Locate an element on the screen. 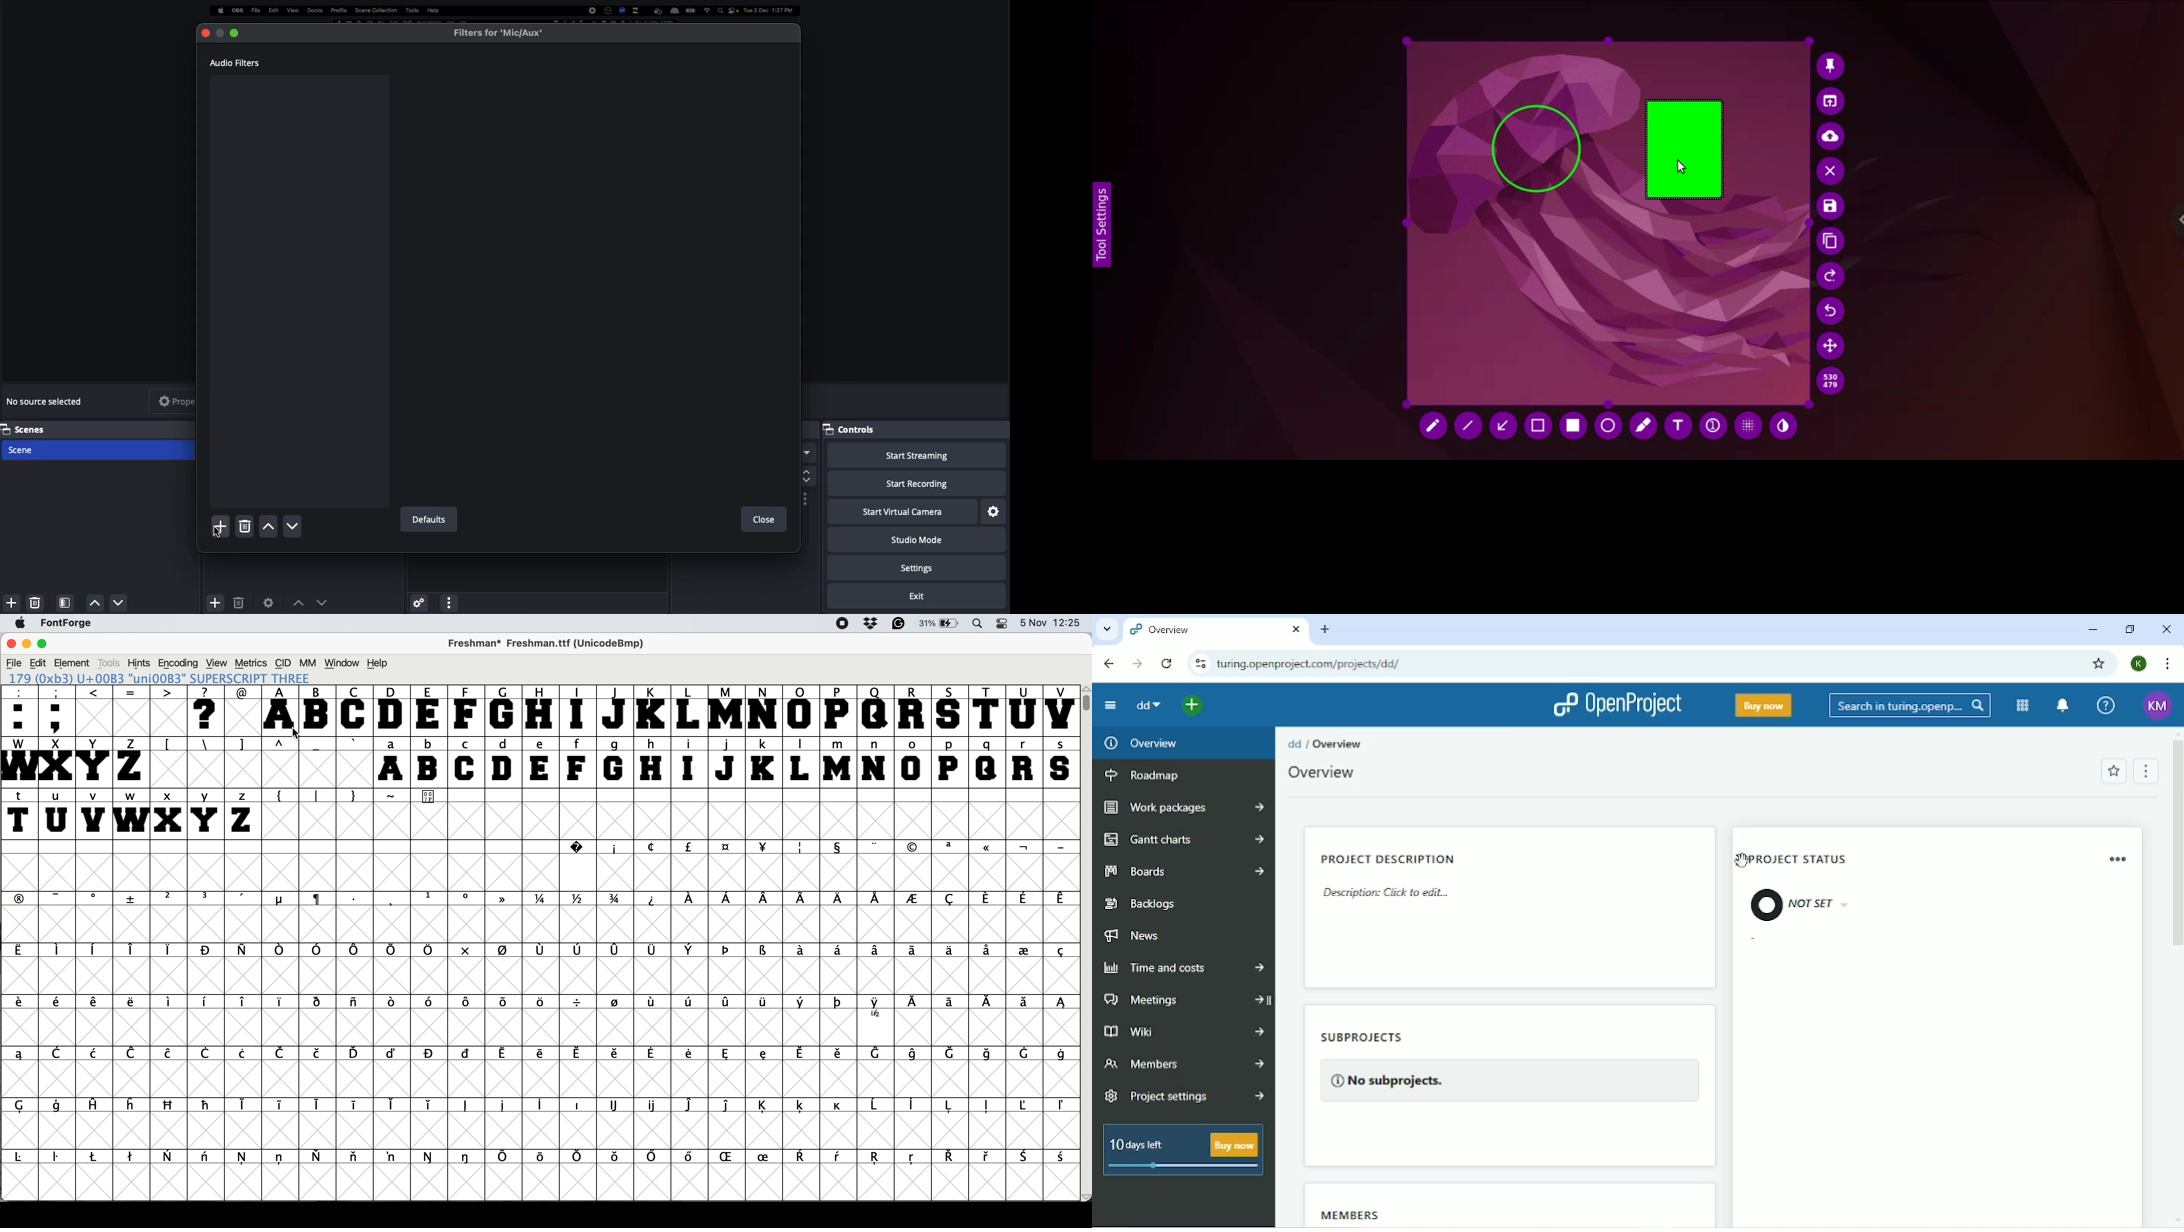 This screenshot has height=1232, width=2184. x is located at coordinates (167, 814).